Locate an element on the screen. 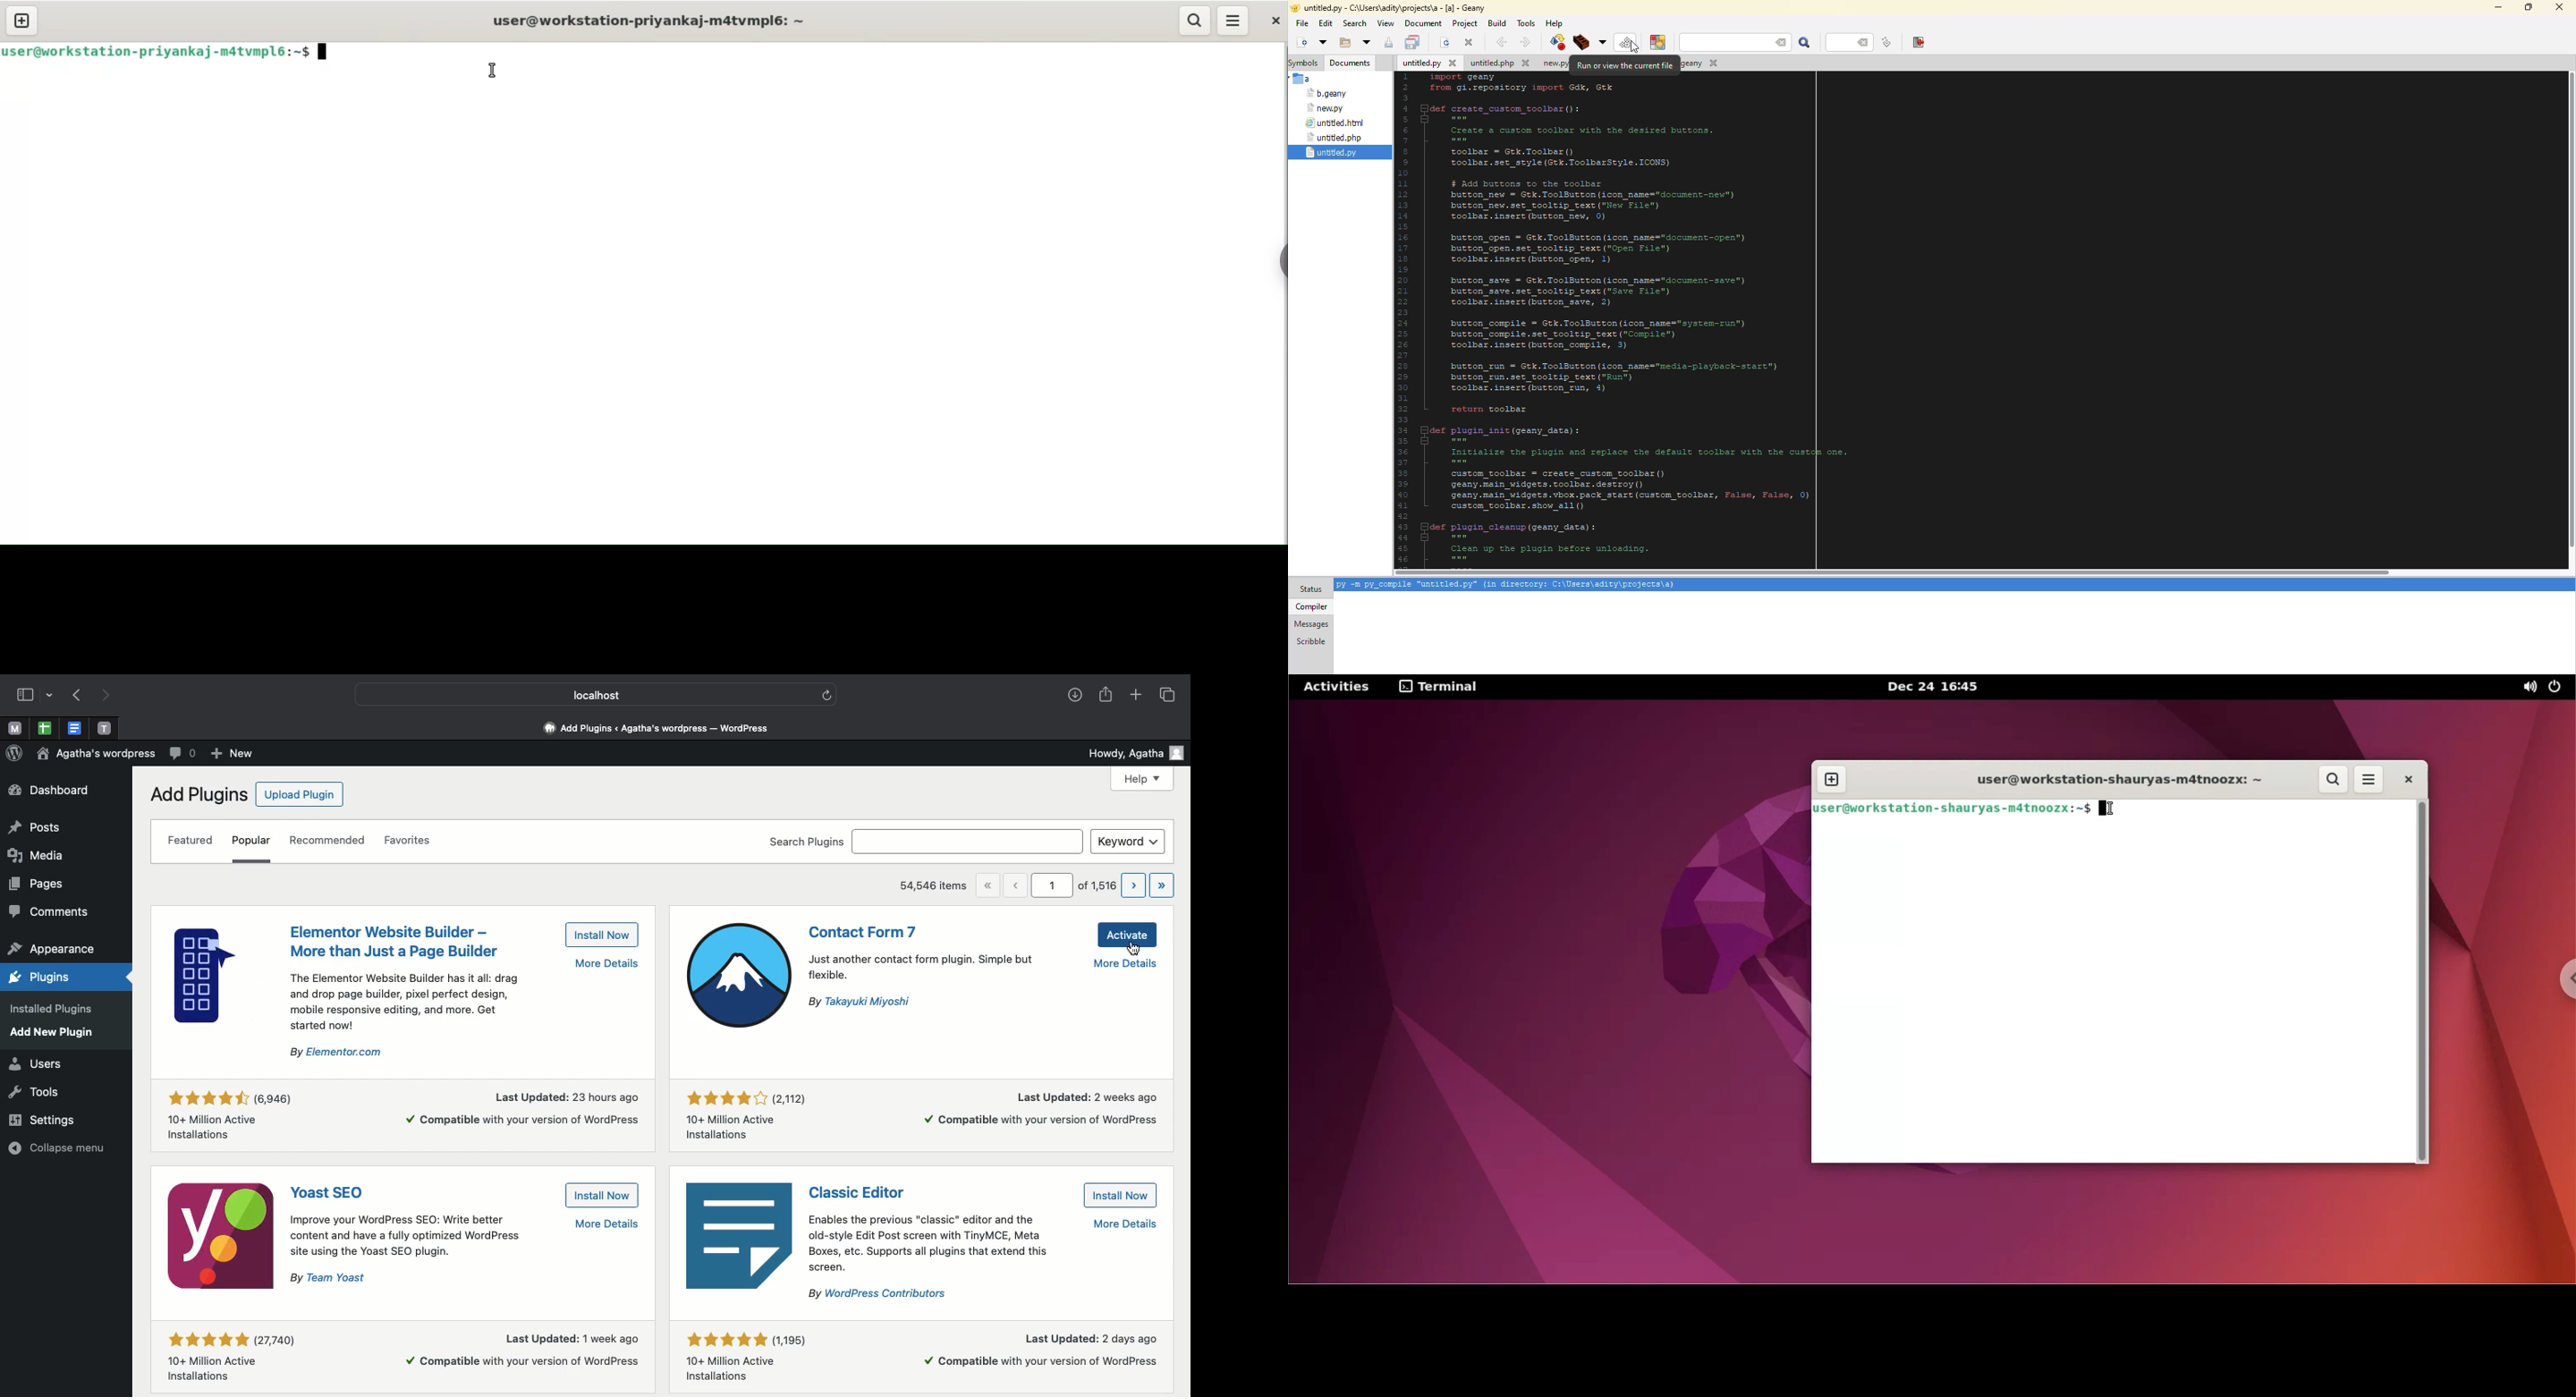 This screenshot has height=1400, width=2576. Favorites is located at coordinates (406, 840).